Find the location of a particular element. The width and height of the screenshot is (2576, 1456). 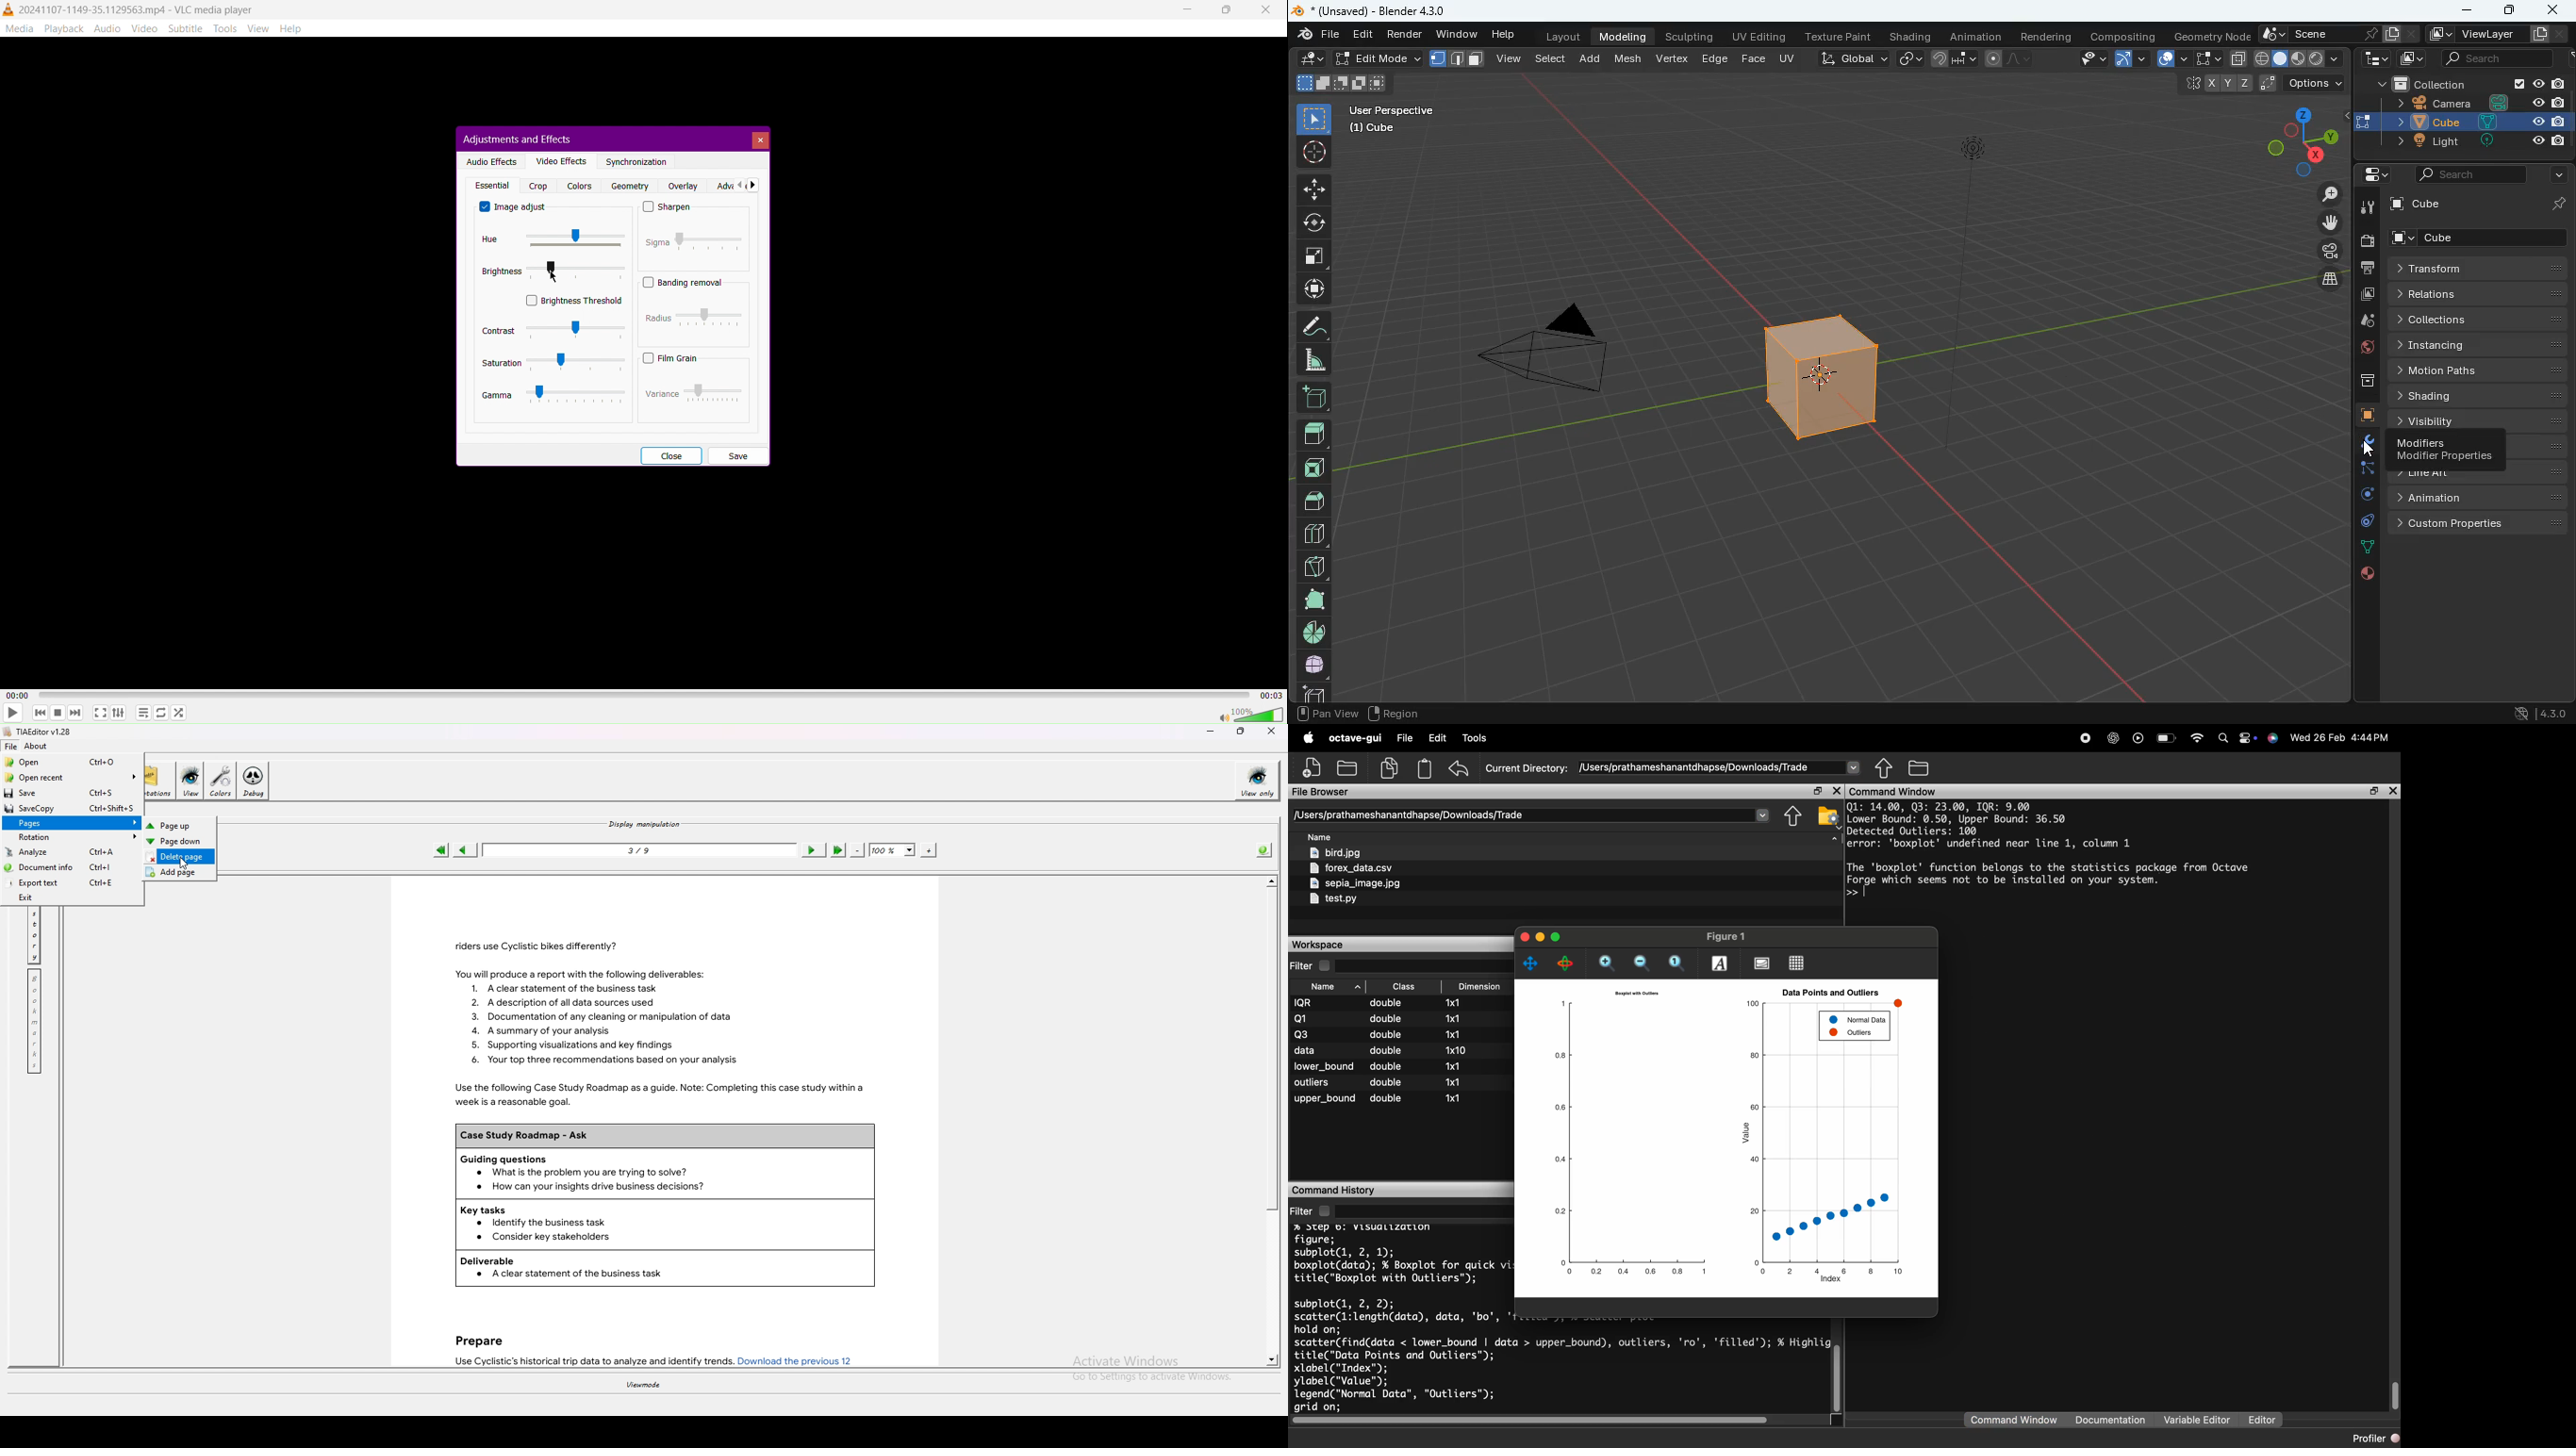

Volume 100% is located at coordinates (1250, 714).